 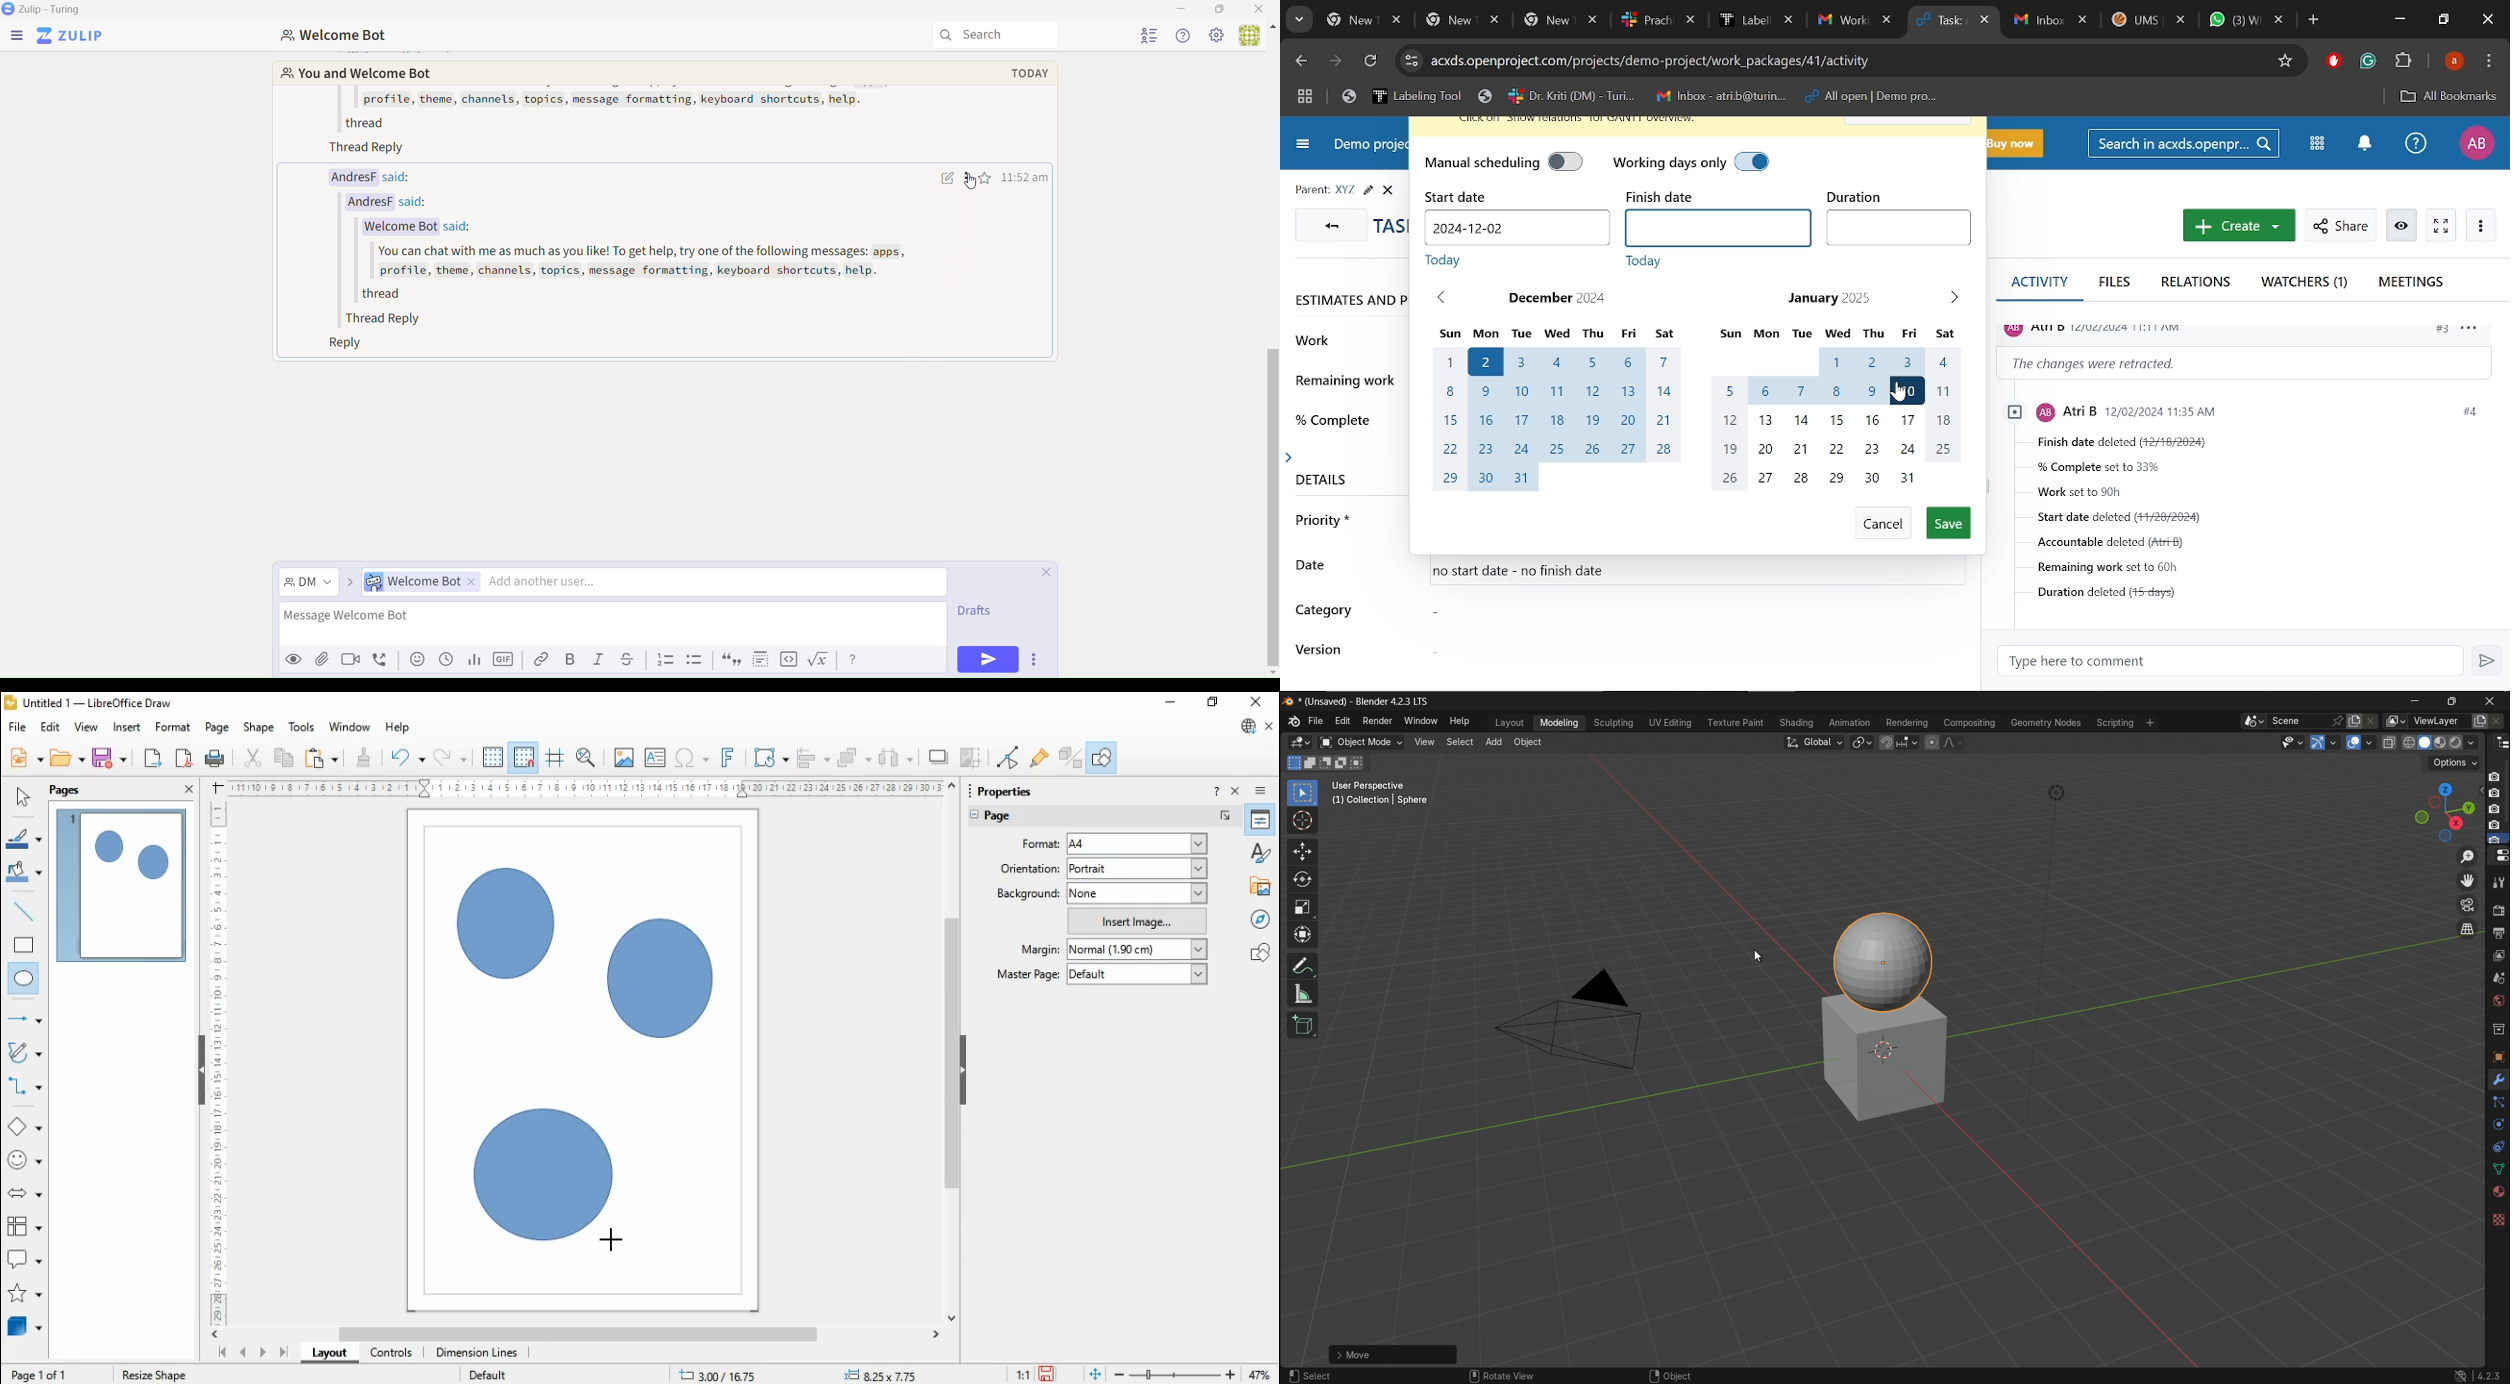 I want to click on add cube, so click(x=1306, y=1025).